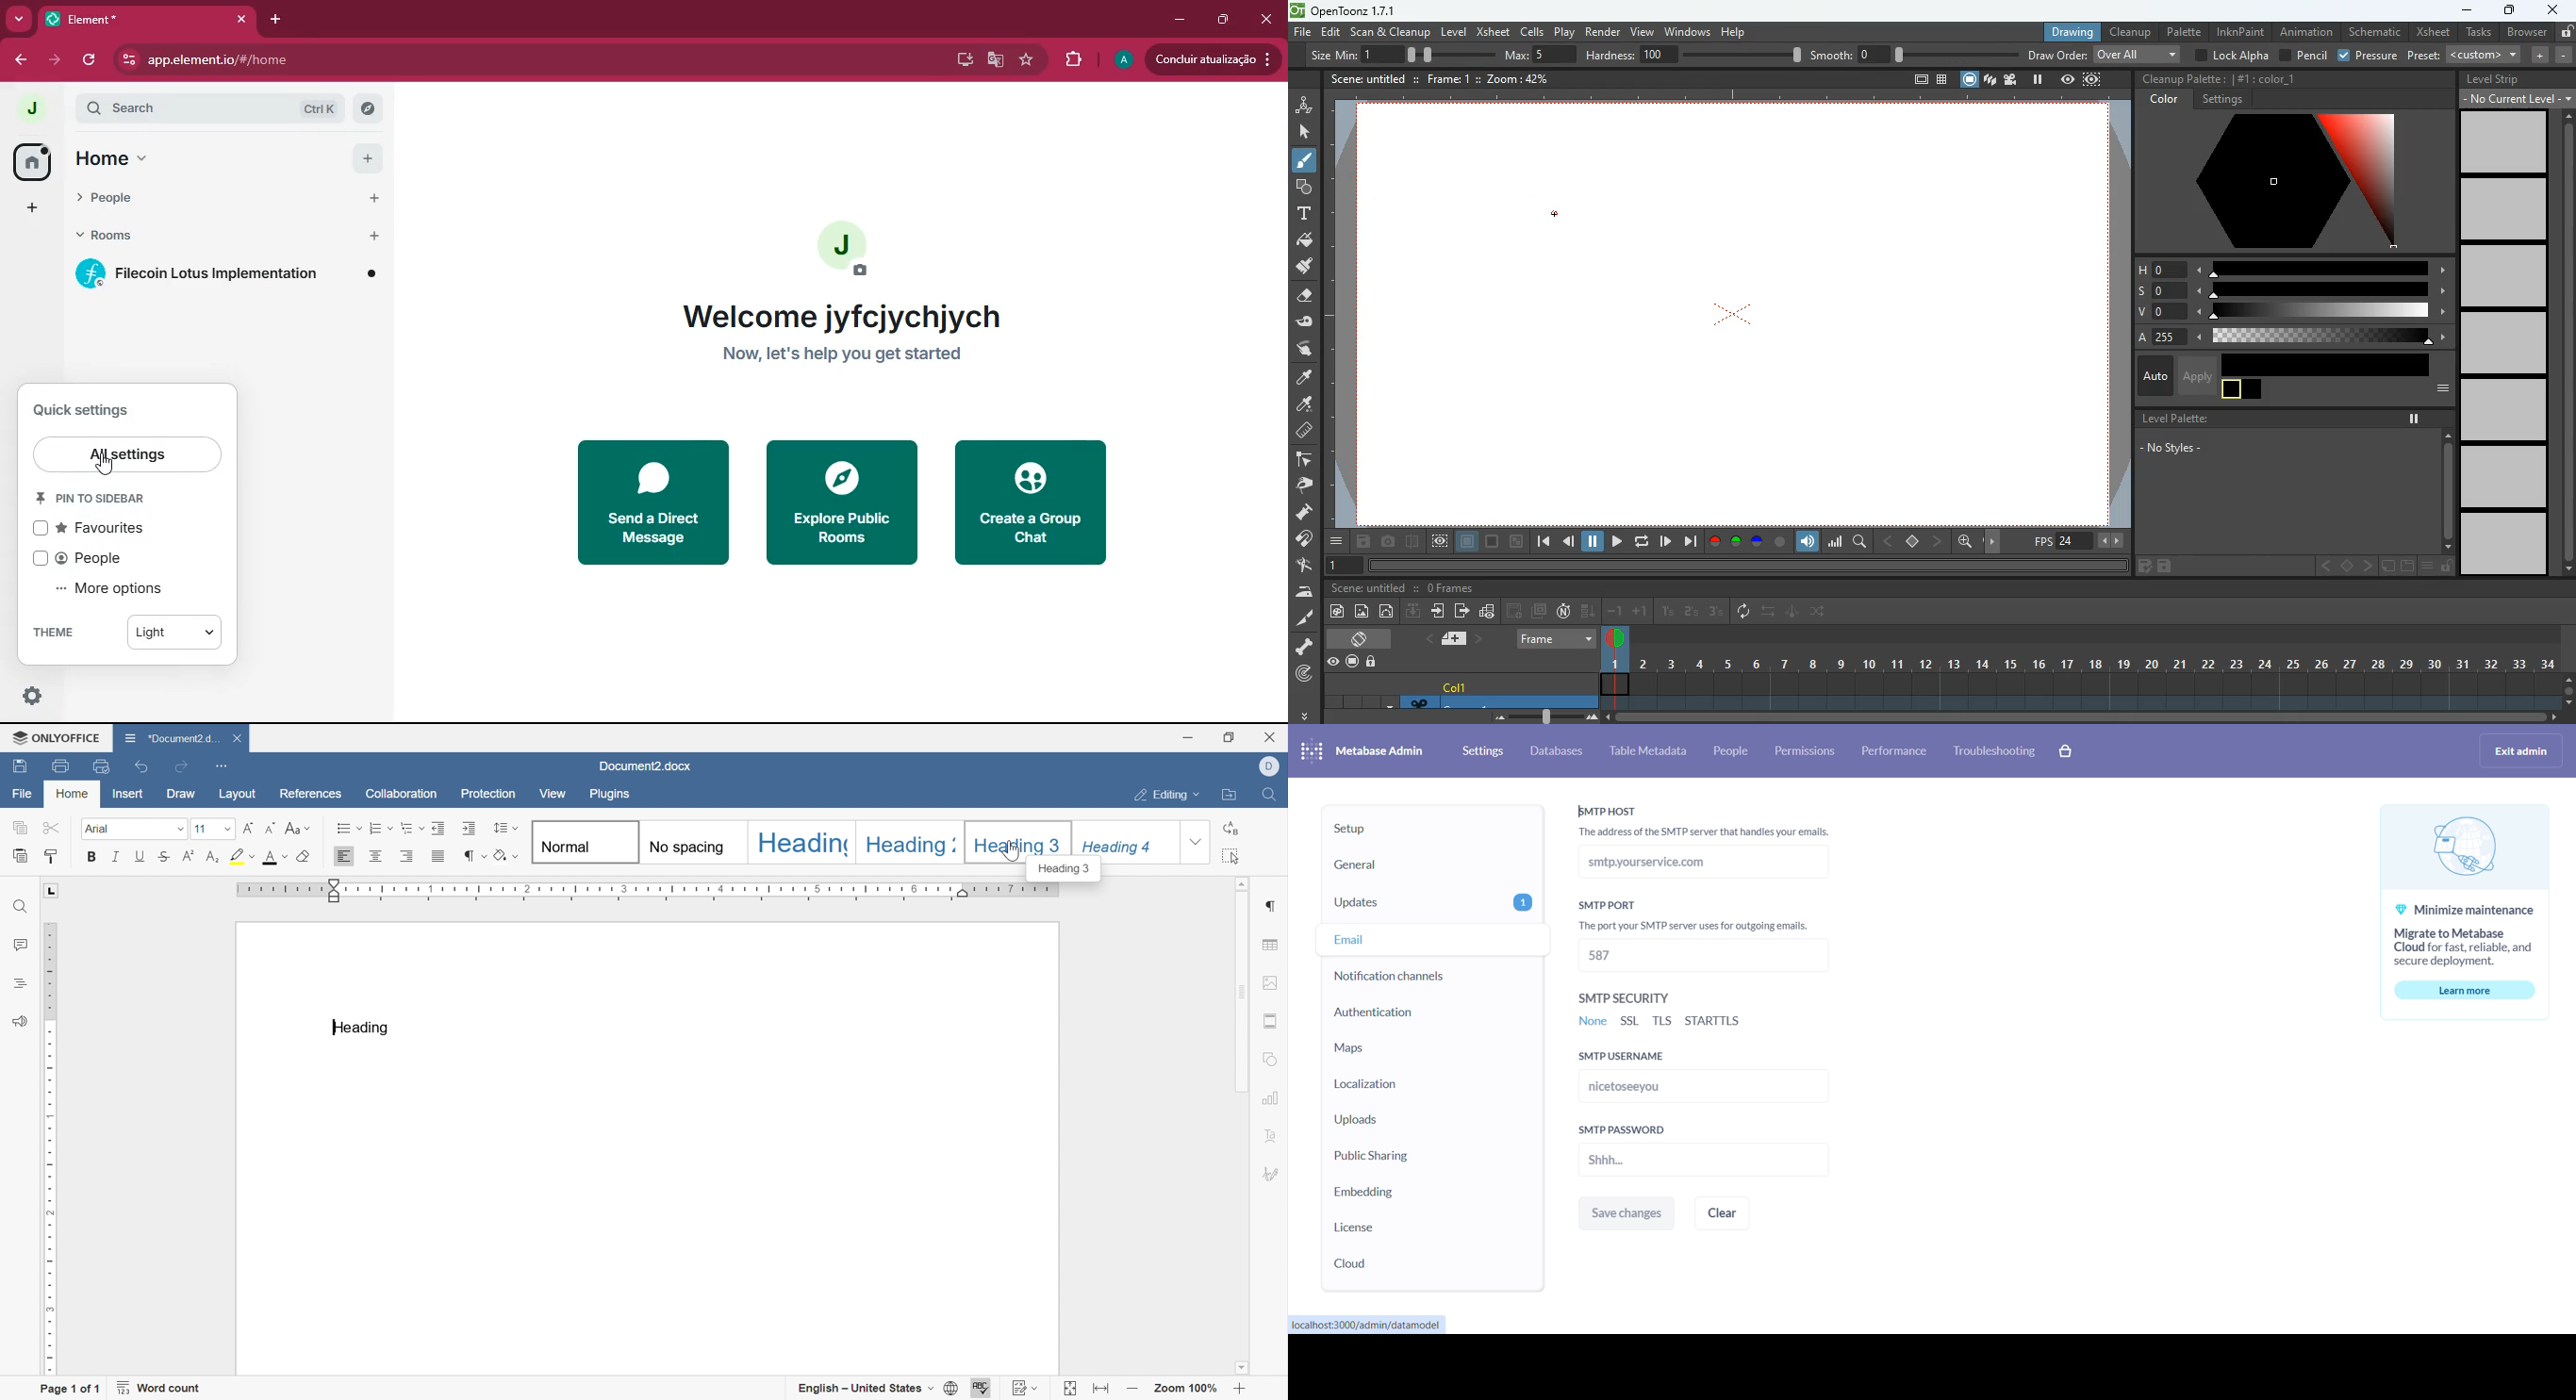 The height and width of the screenshot is (1400, 2576). What do you see at coordinates (1226, 737) in the screenshot?
I see `Restore Down` at bounding box center [1226, 737].